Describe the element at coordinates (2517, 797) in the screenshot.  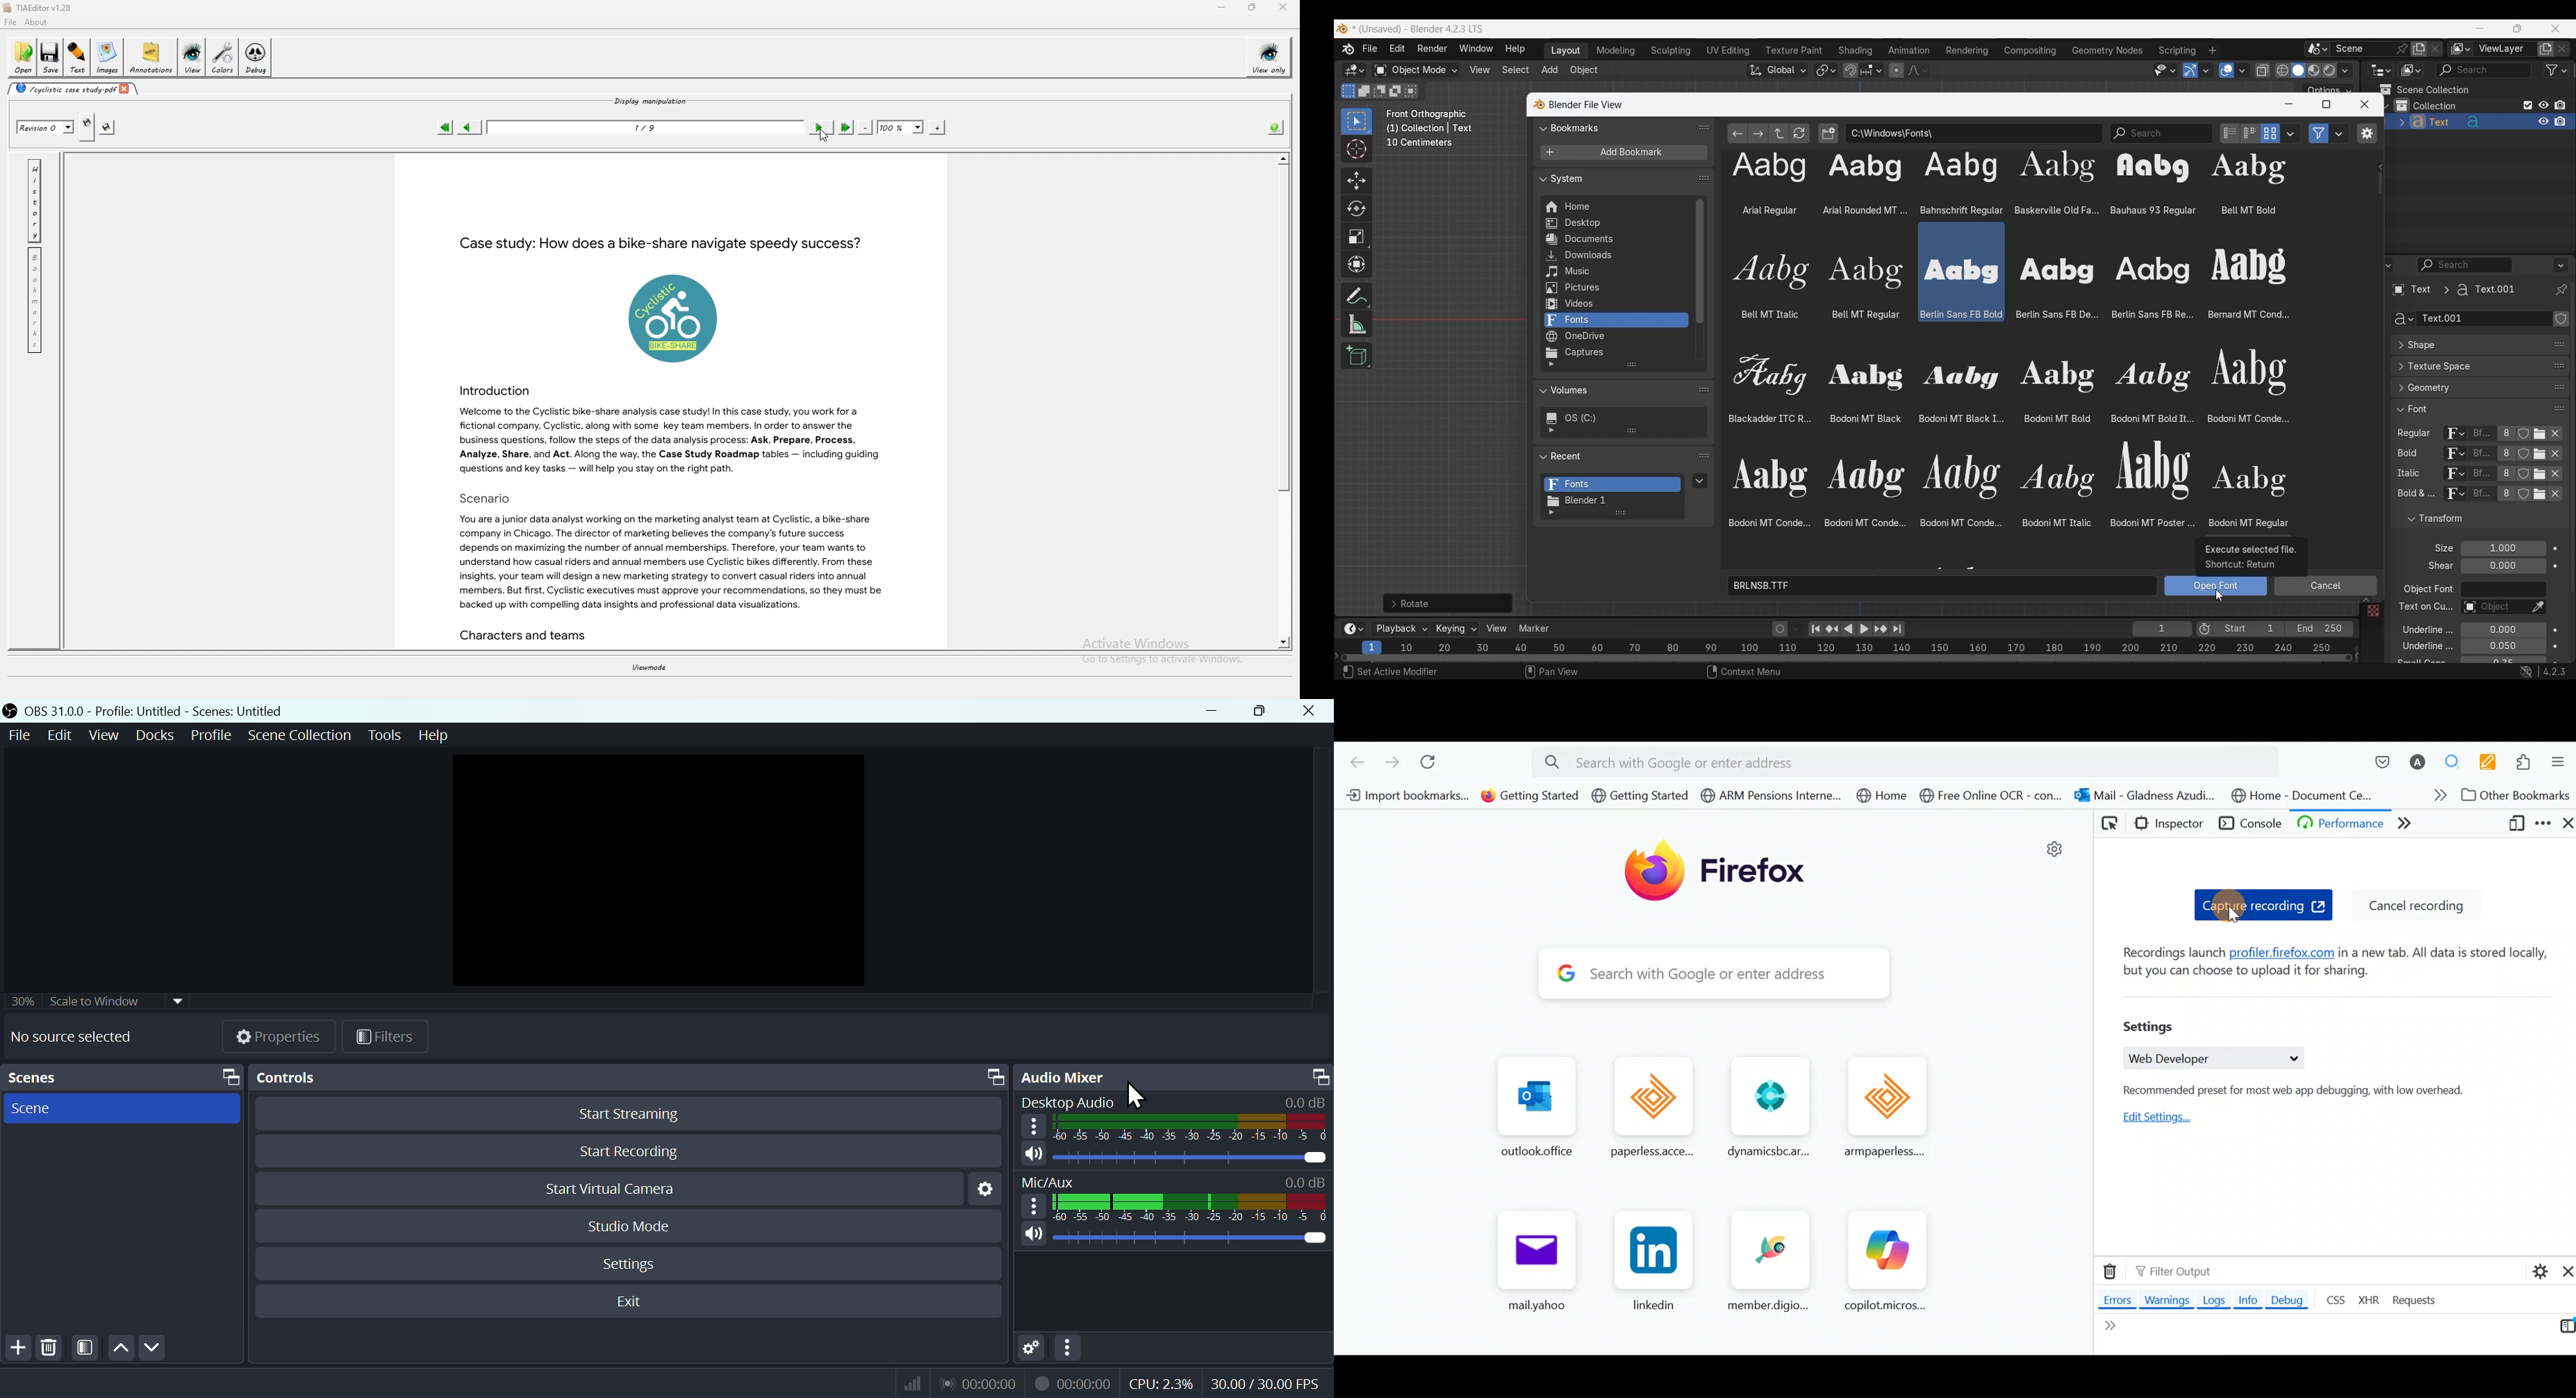
I see `Other bookmarks` at that location.